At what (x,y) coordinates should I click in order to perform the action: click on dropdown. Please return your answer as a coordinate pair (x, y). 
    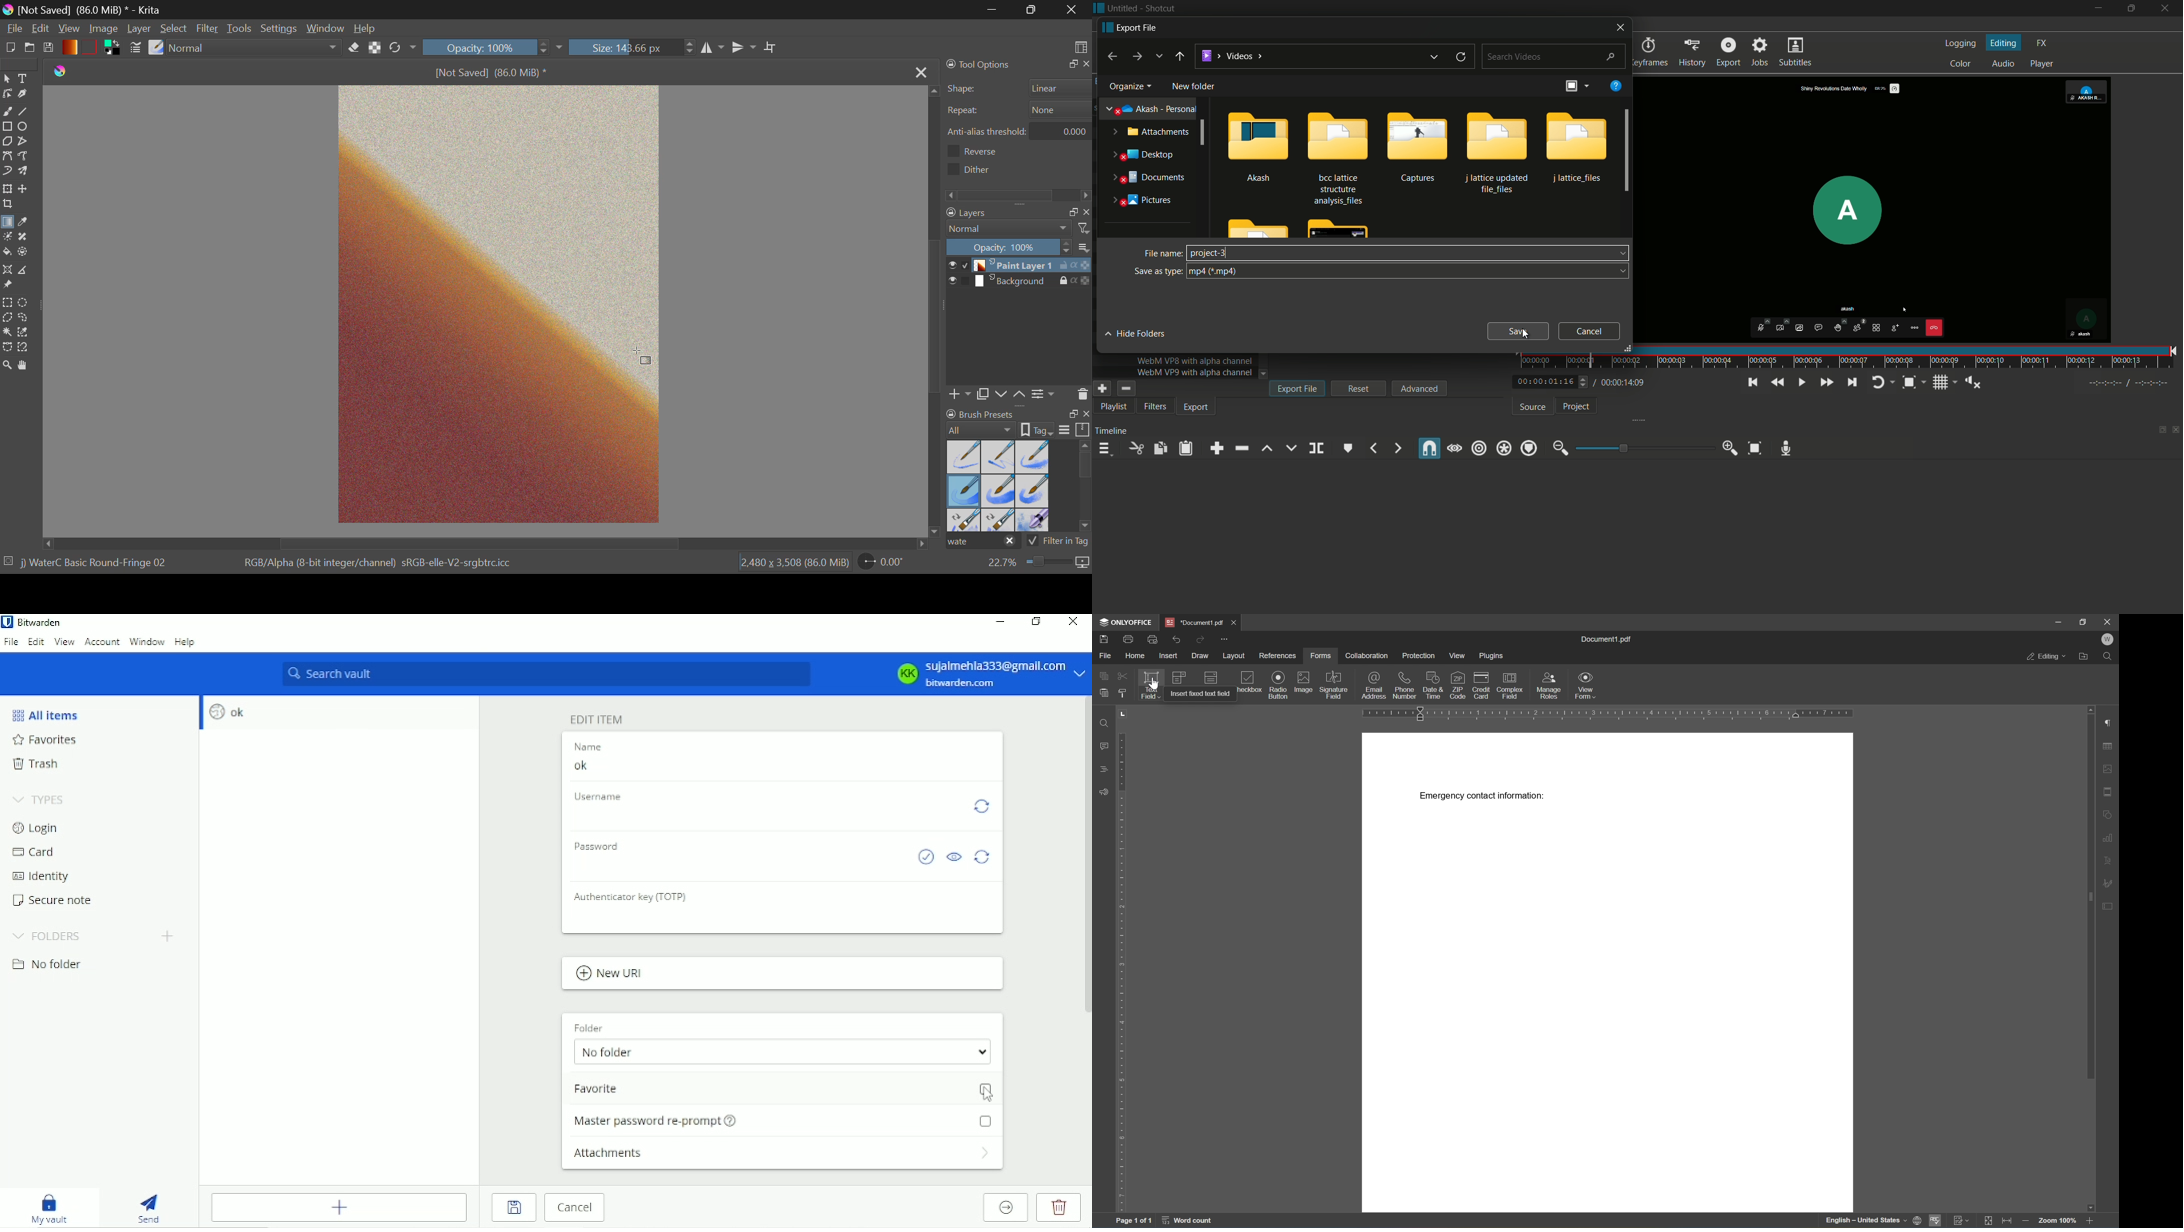
    Looking at the image, I should click on (1620, 272).